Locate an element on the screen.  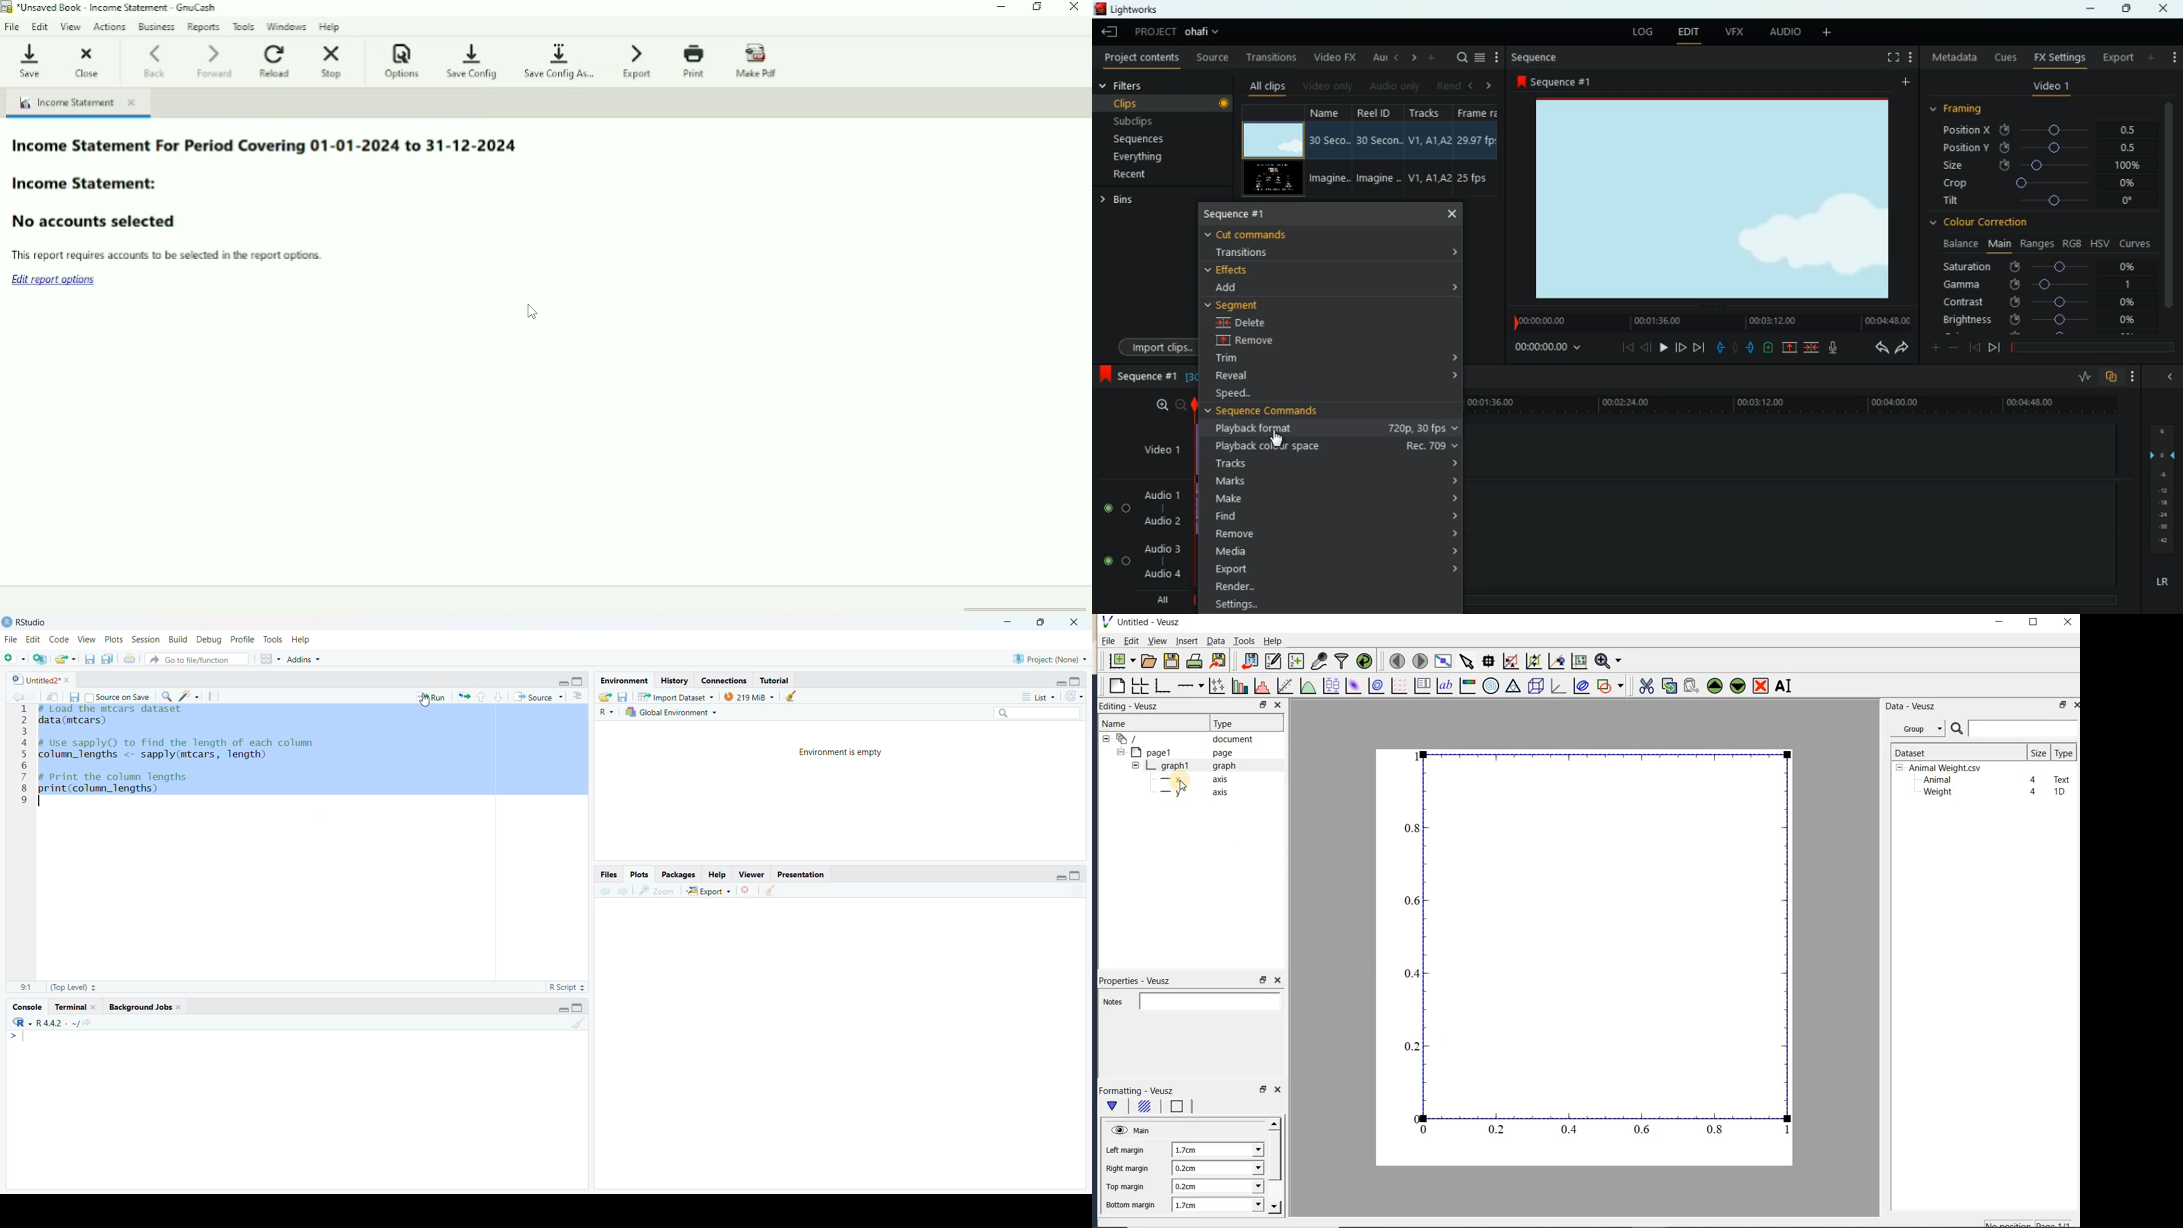
Audio is located at coordinates (1116, 560).